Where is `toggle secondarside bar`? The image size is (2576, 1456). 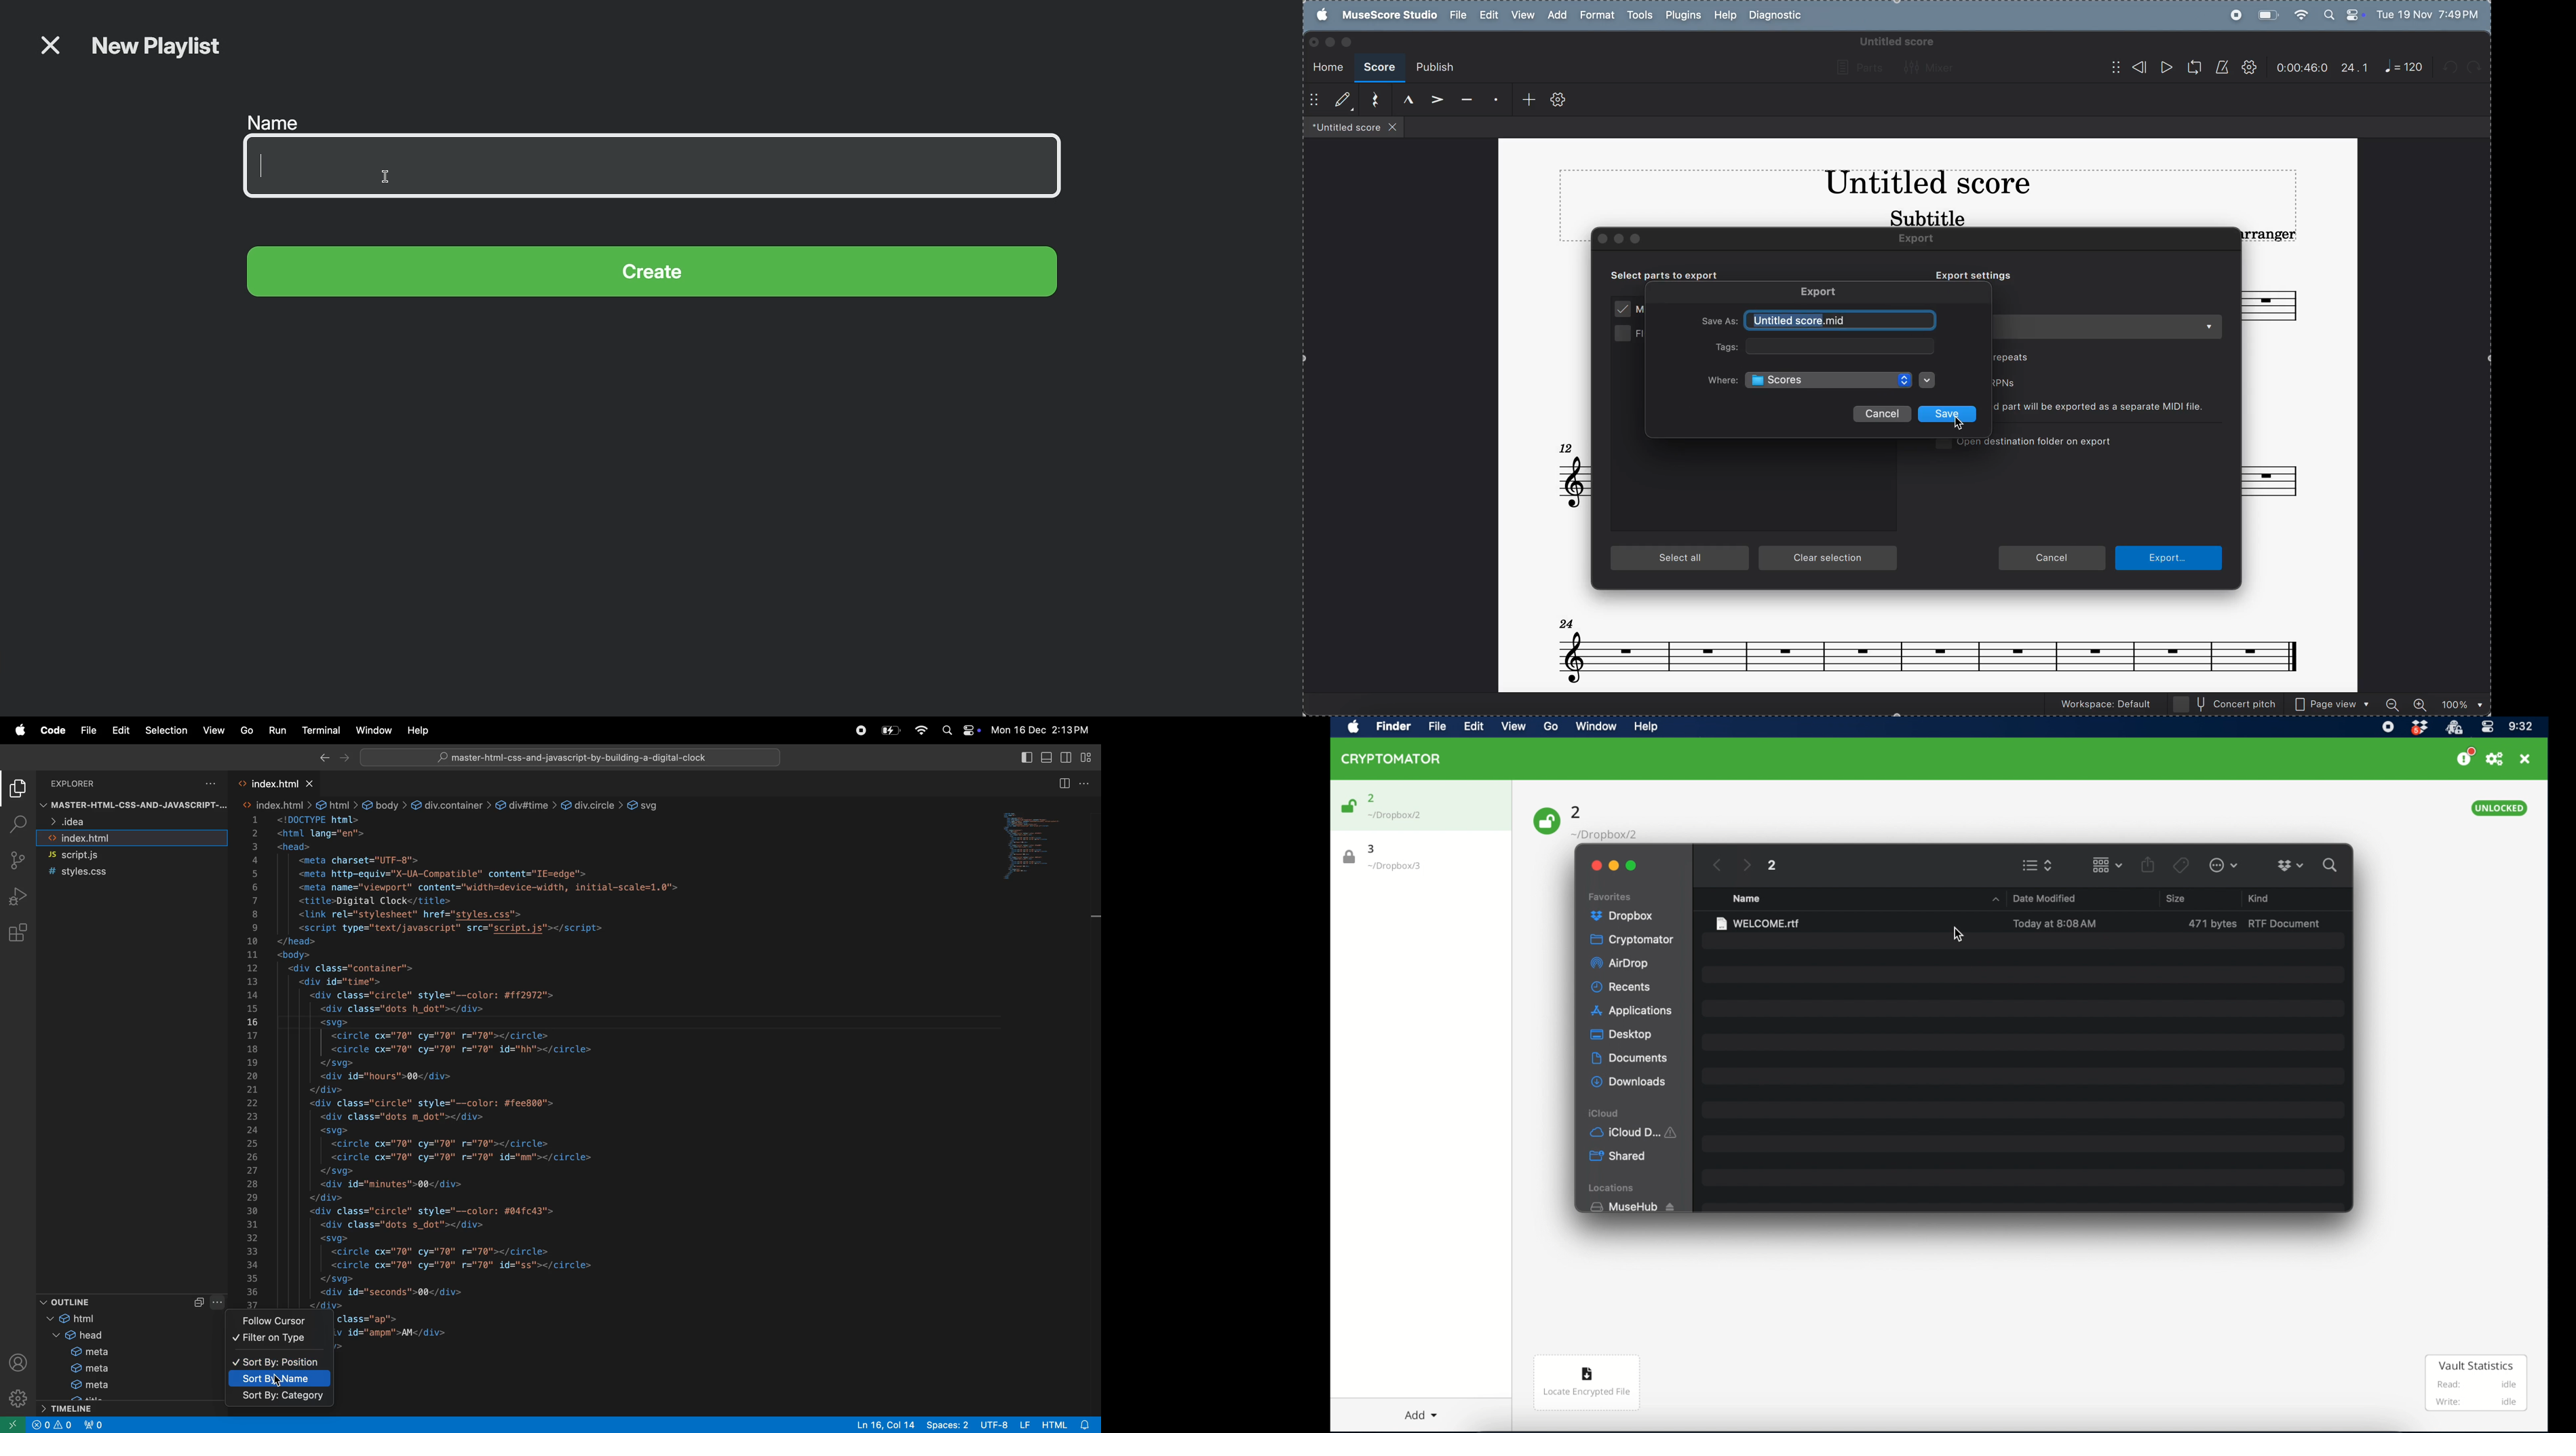
toggle secondarside bar is located at coordinates (1070, 758).